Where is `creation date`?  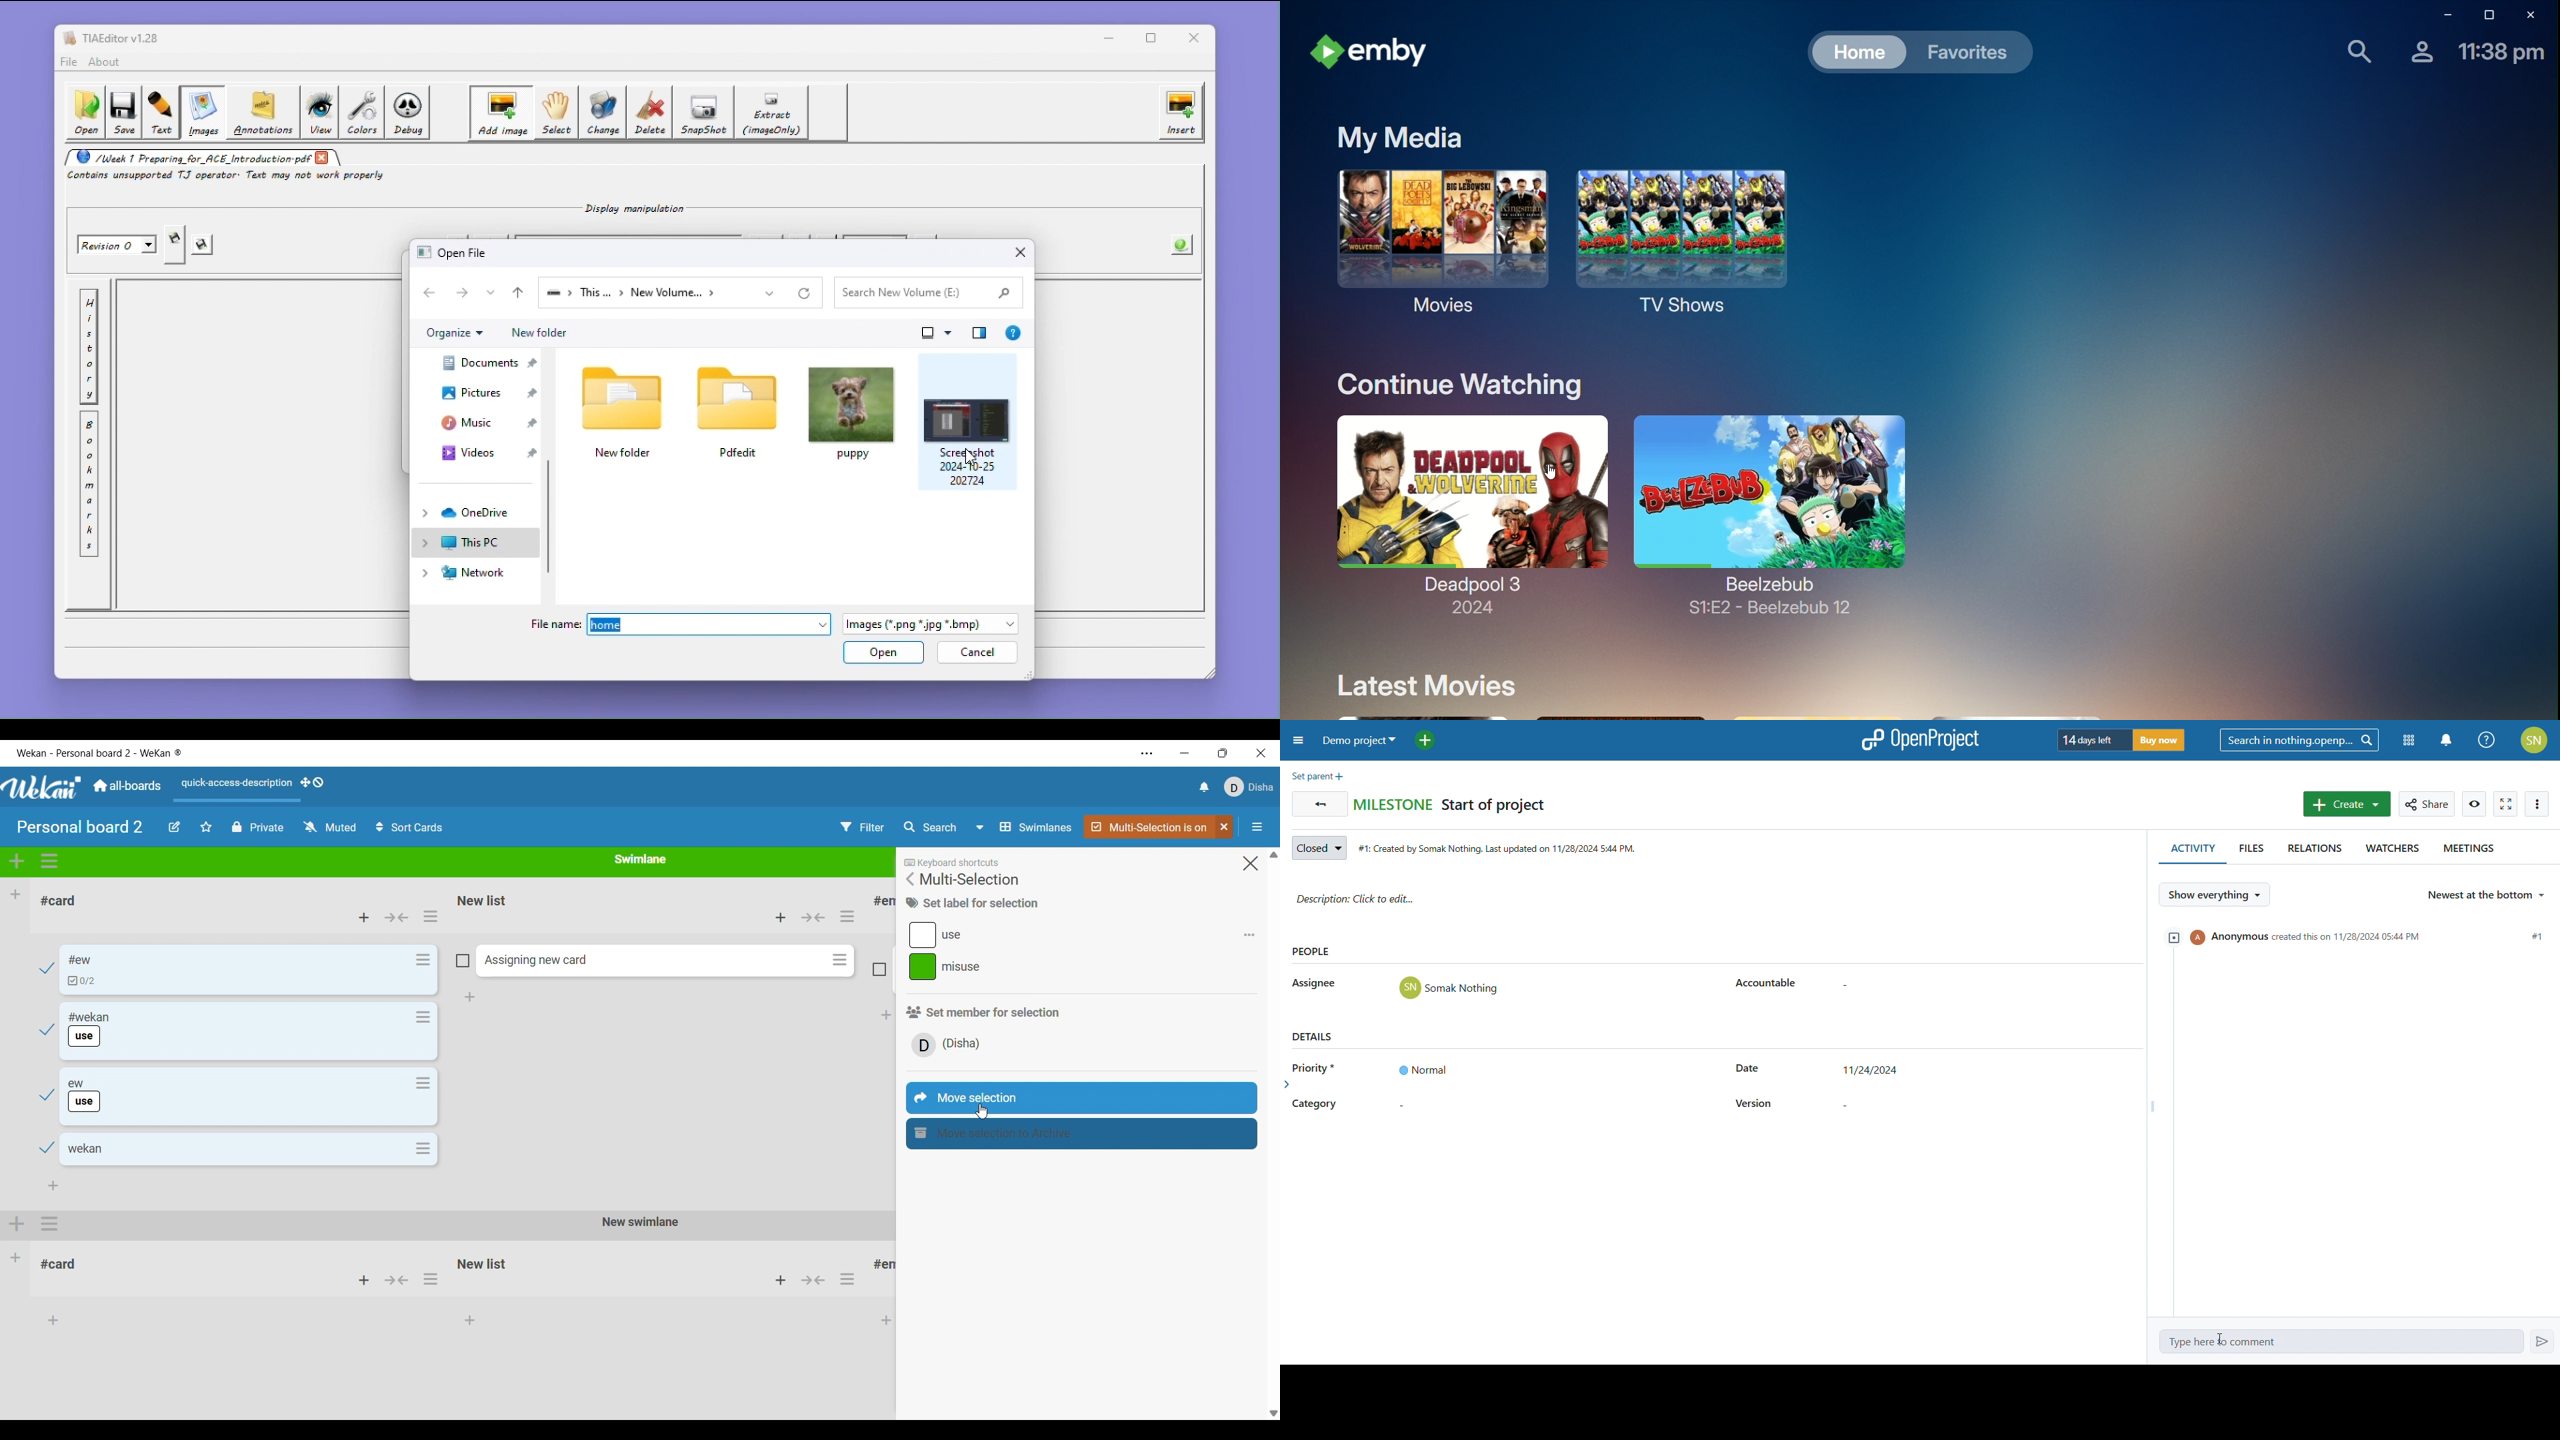 creation date is located at coordinates (1501, 849).